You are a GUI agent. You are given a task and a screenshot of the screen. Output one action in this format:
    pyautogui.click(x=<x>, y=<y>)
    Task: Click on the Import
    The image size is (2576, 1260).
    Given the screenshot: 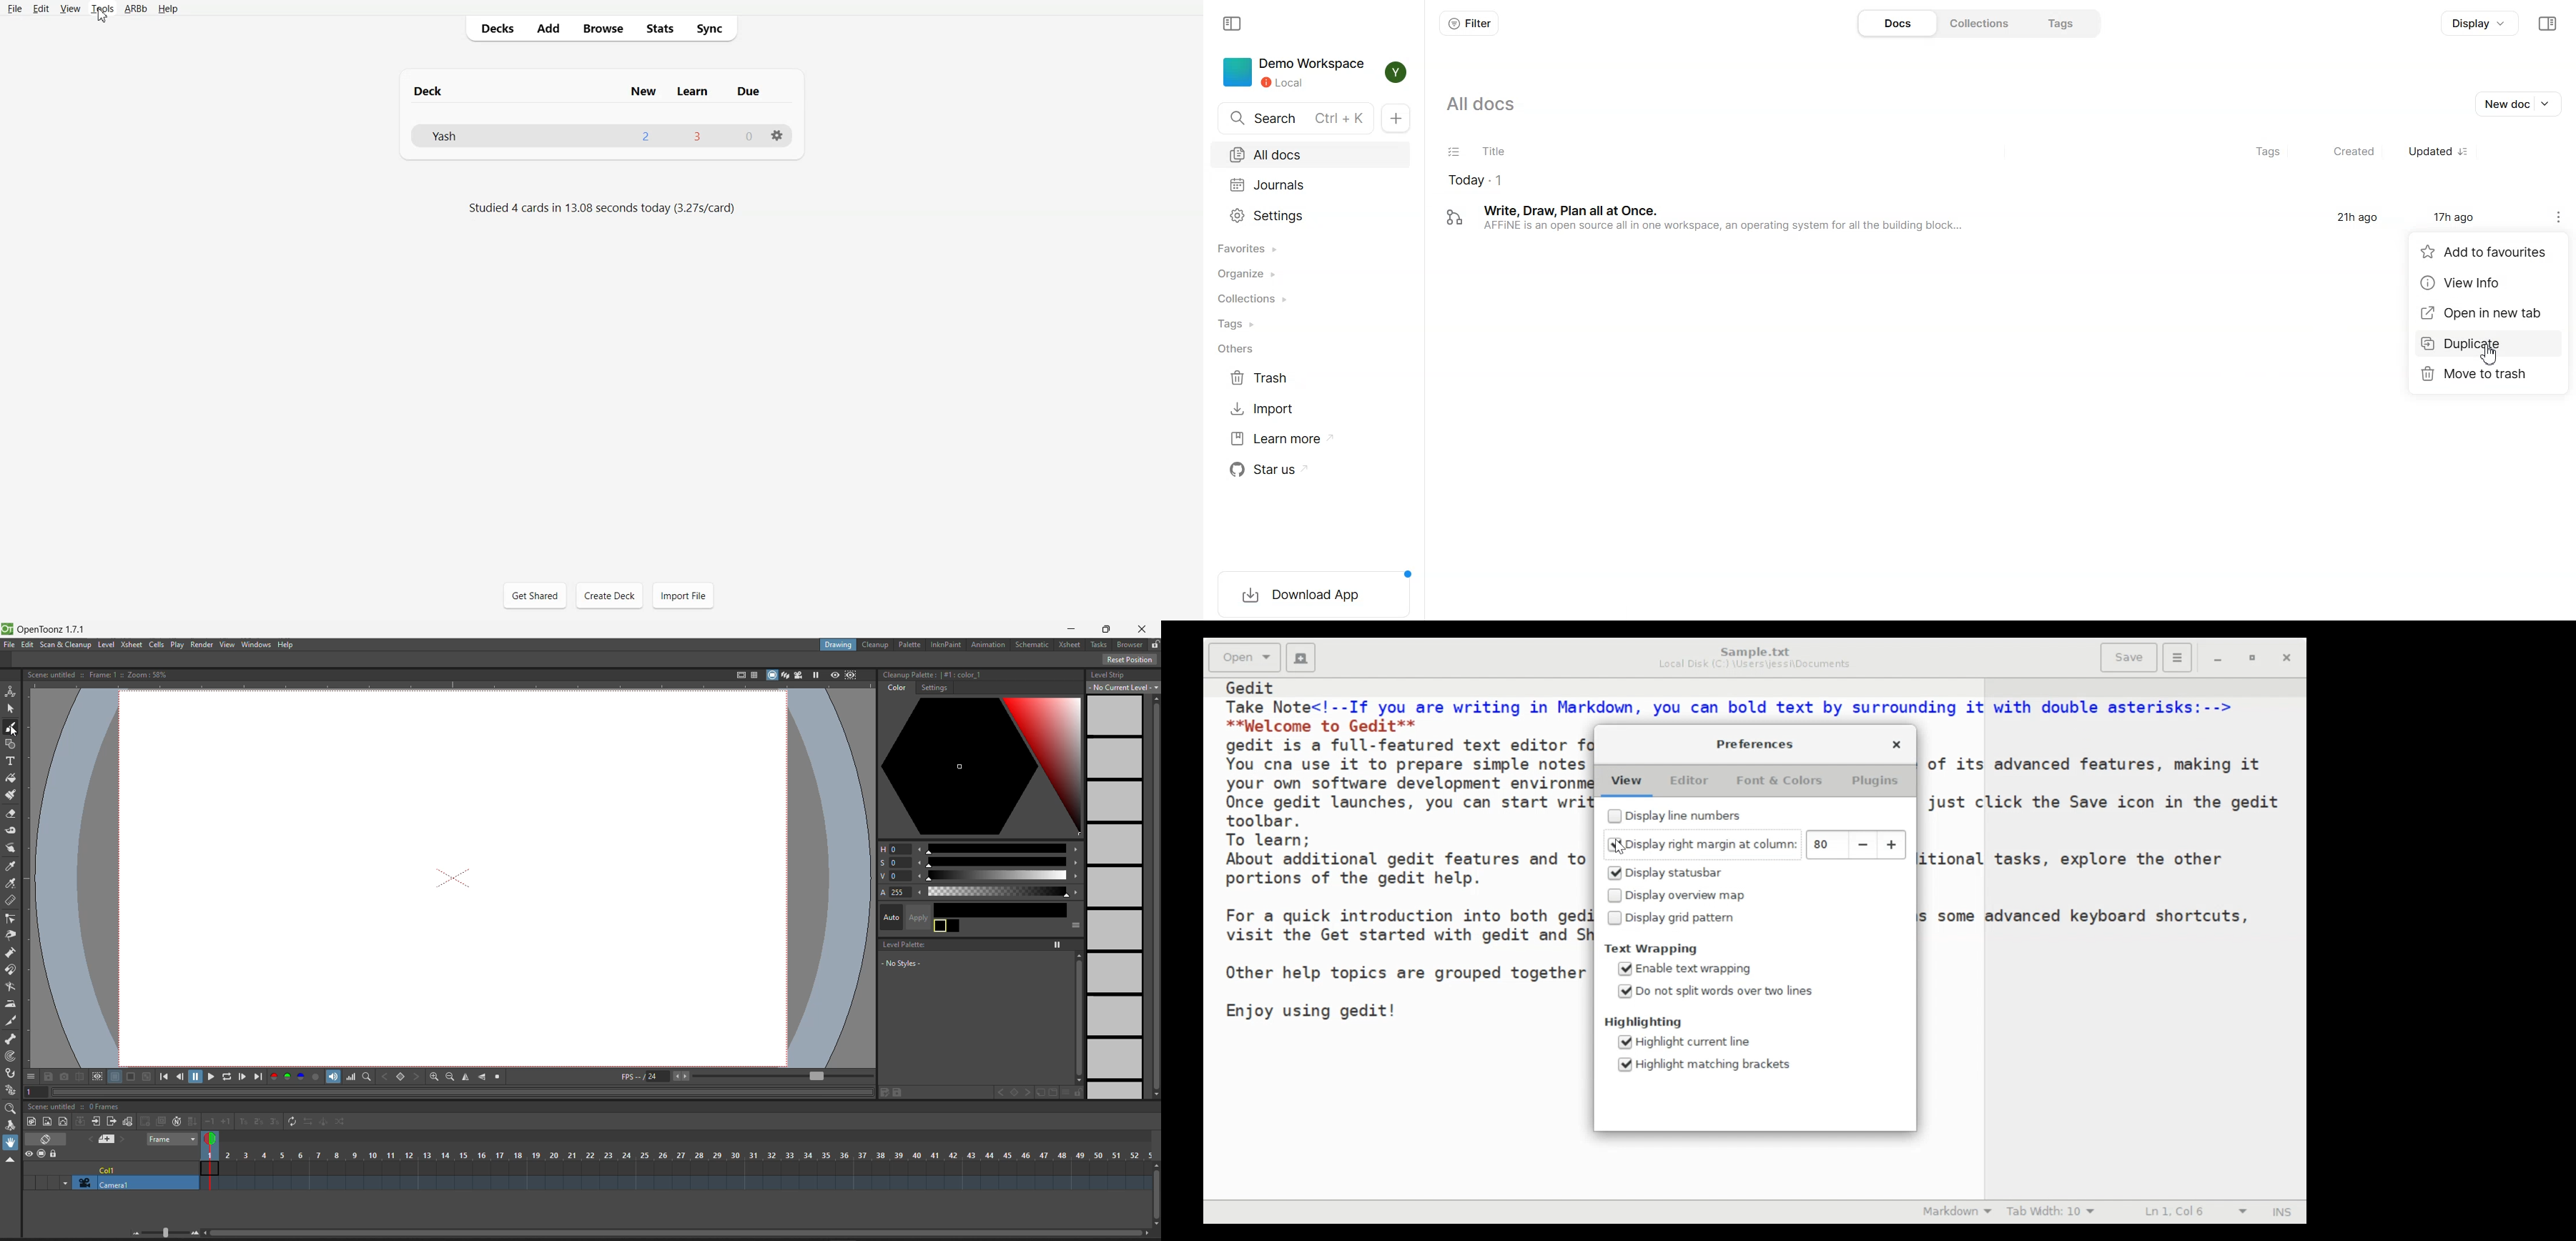 What is the action you would take?
    pyautogui.click(x=1312, y=410)
    